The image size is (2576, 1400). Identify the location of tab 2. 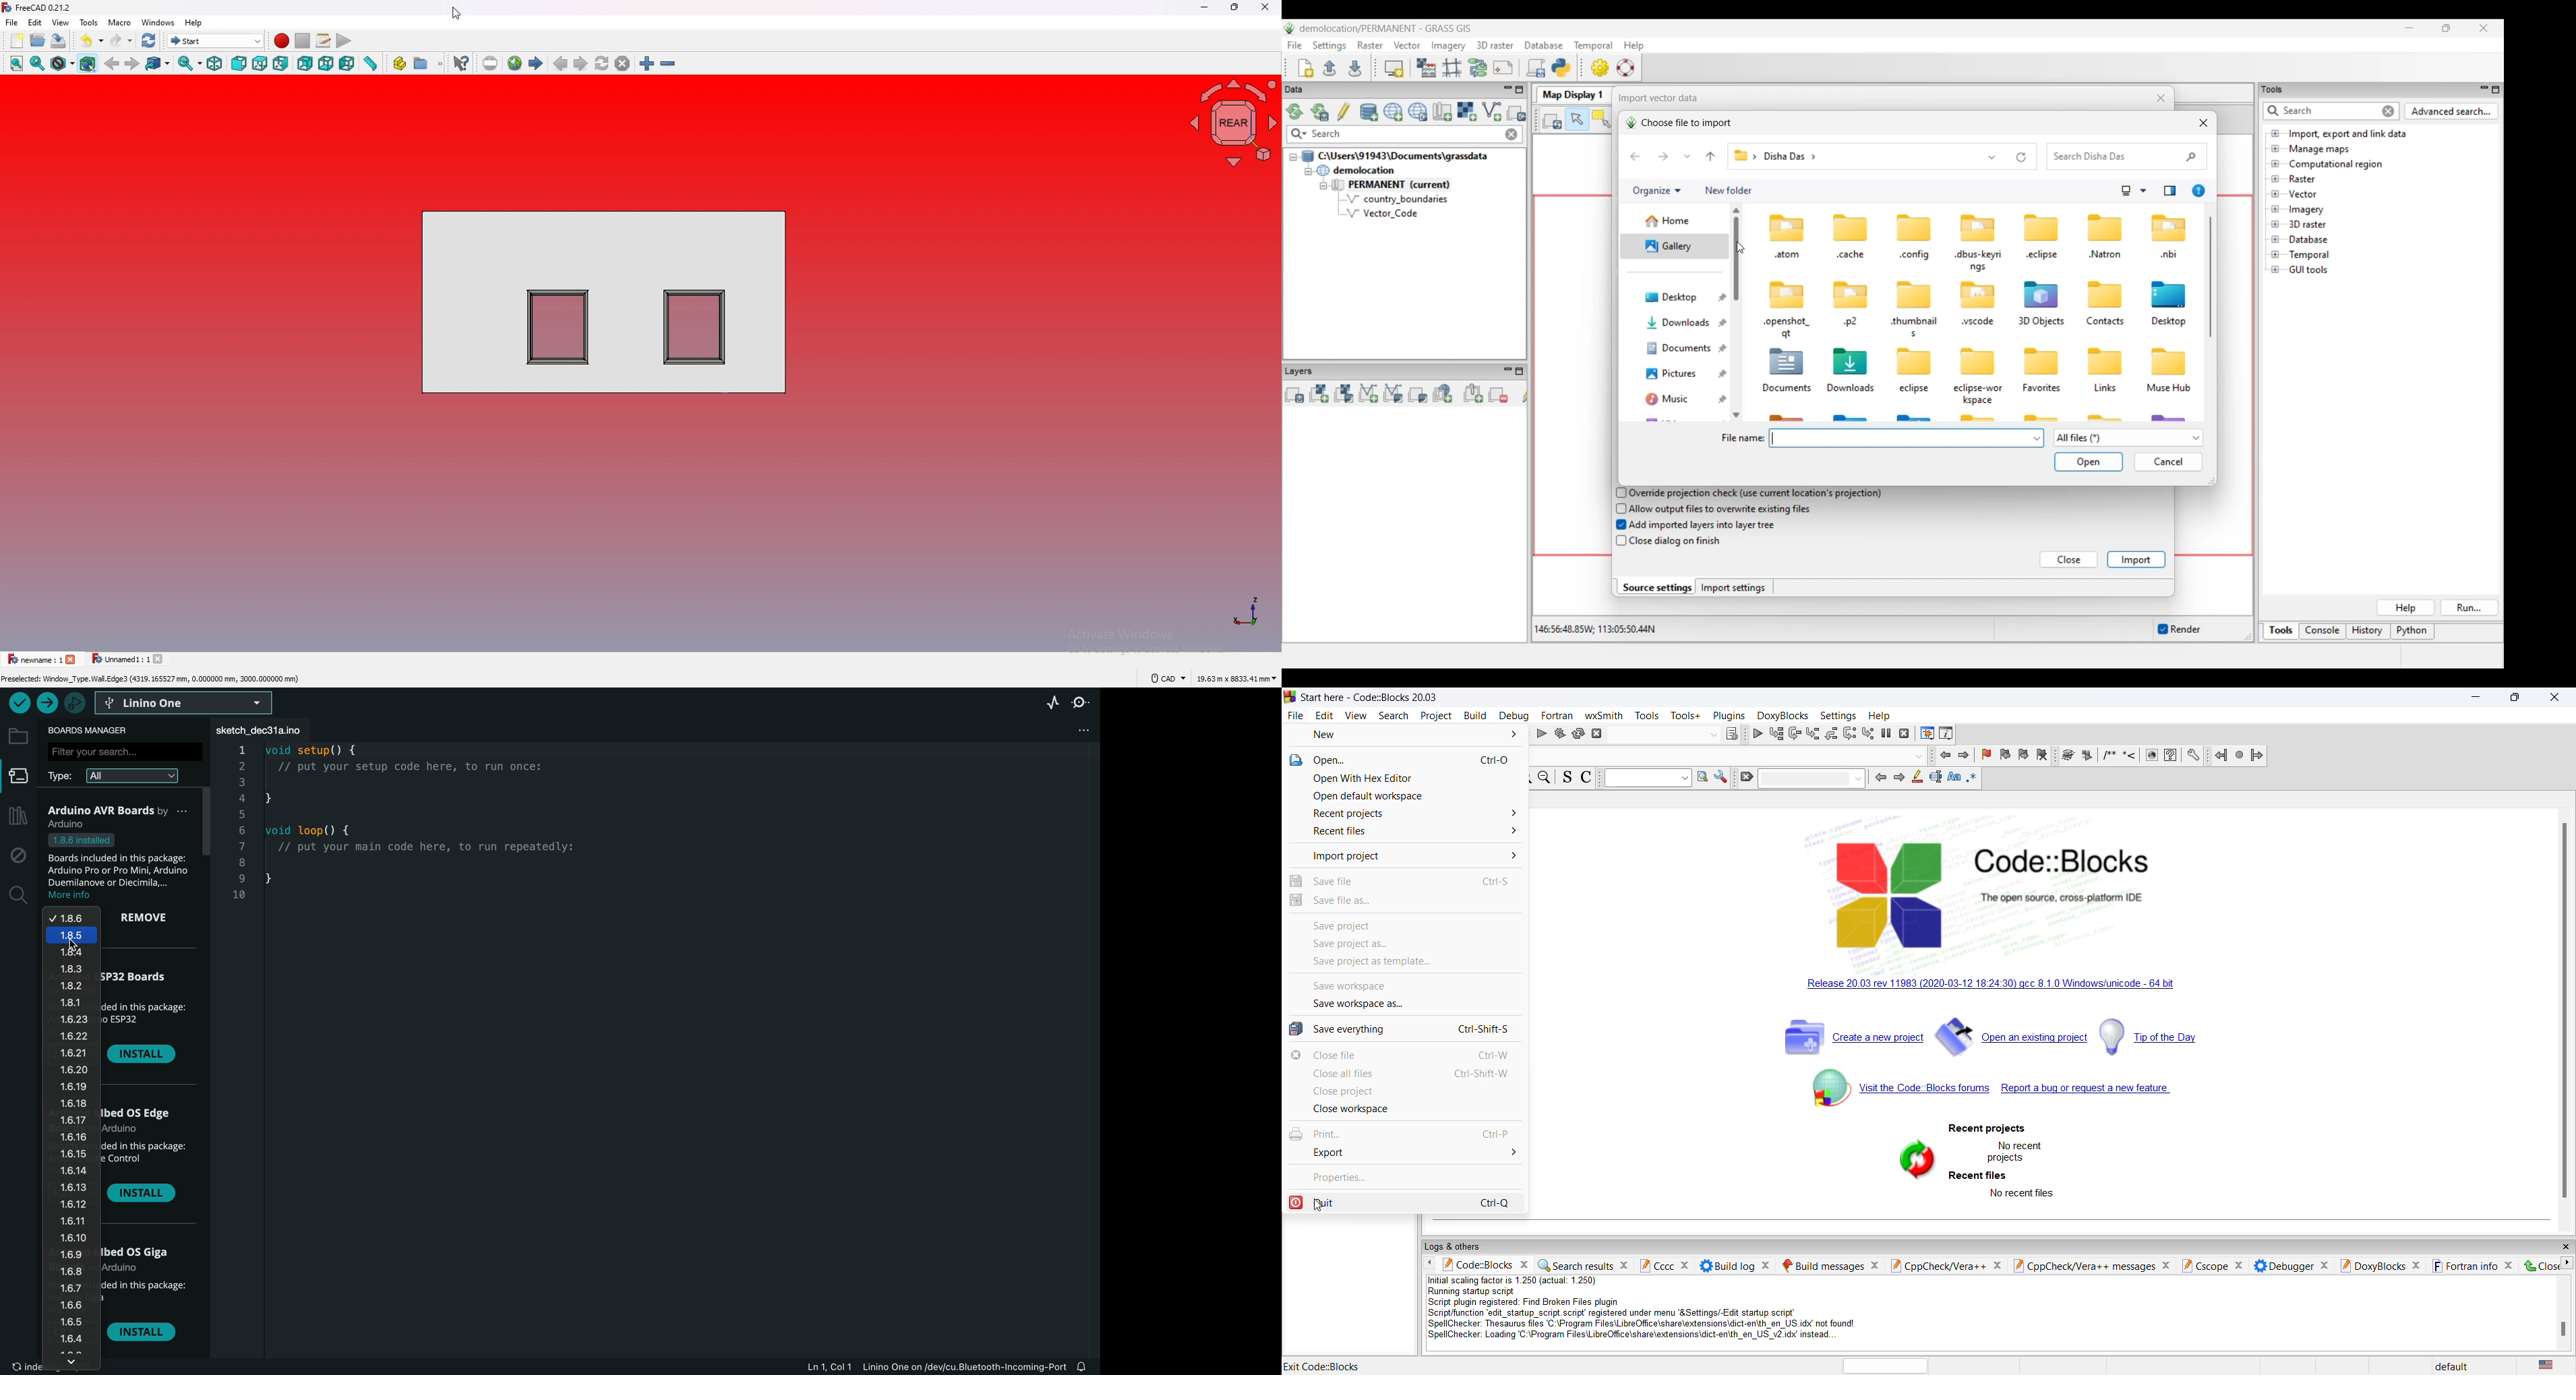
(128, 659).